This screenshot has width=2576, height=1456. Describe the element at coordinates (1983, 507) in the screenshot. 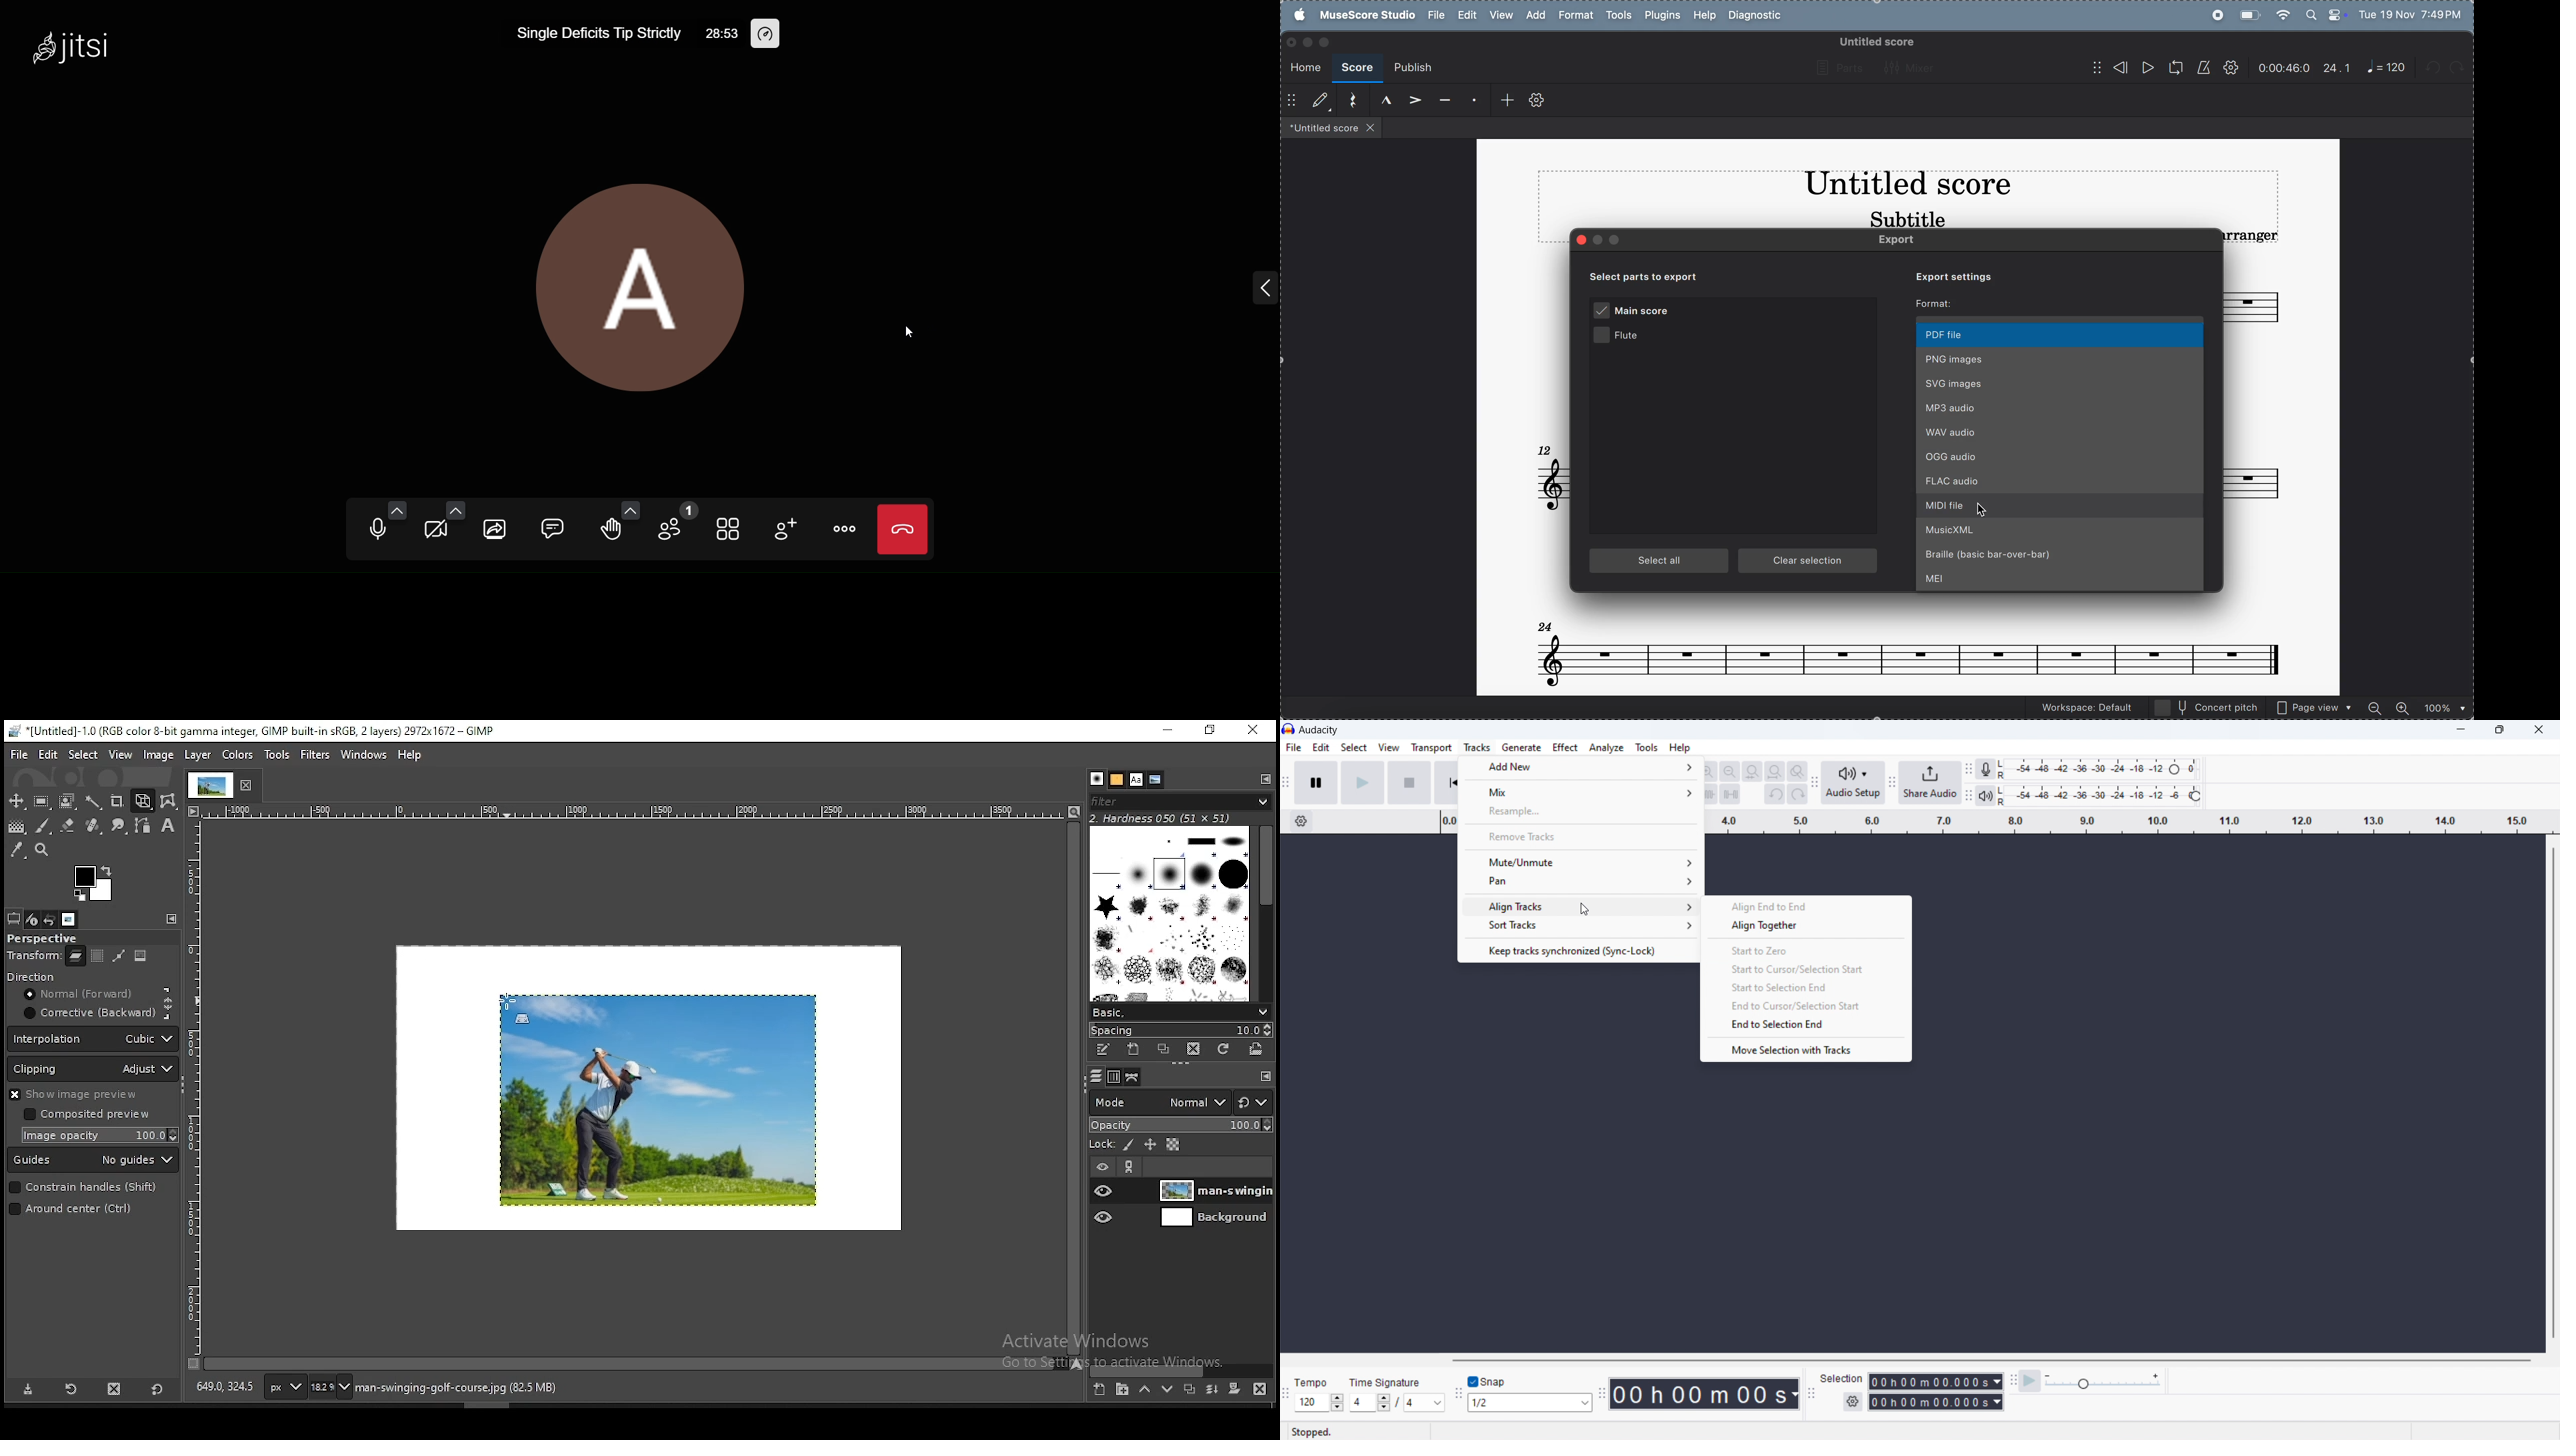

I see `cursor` at that location.